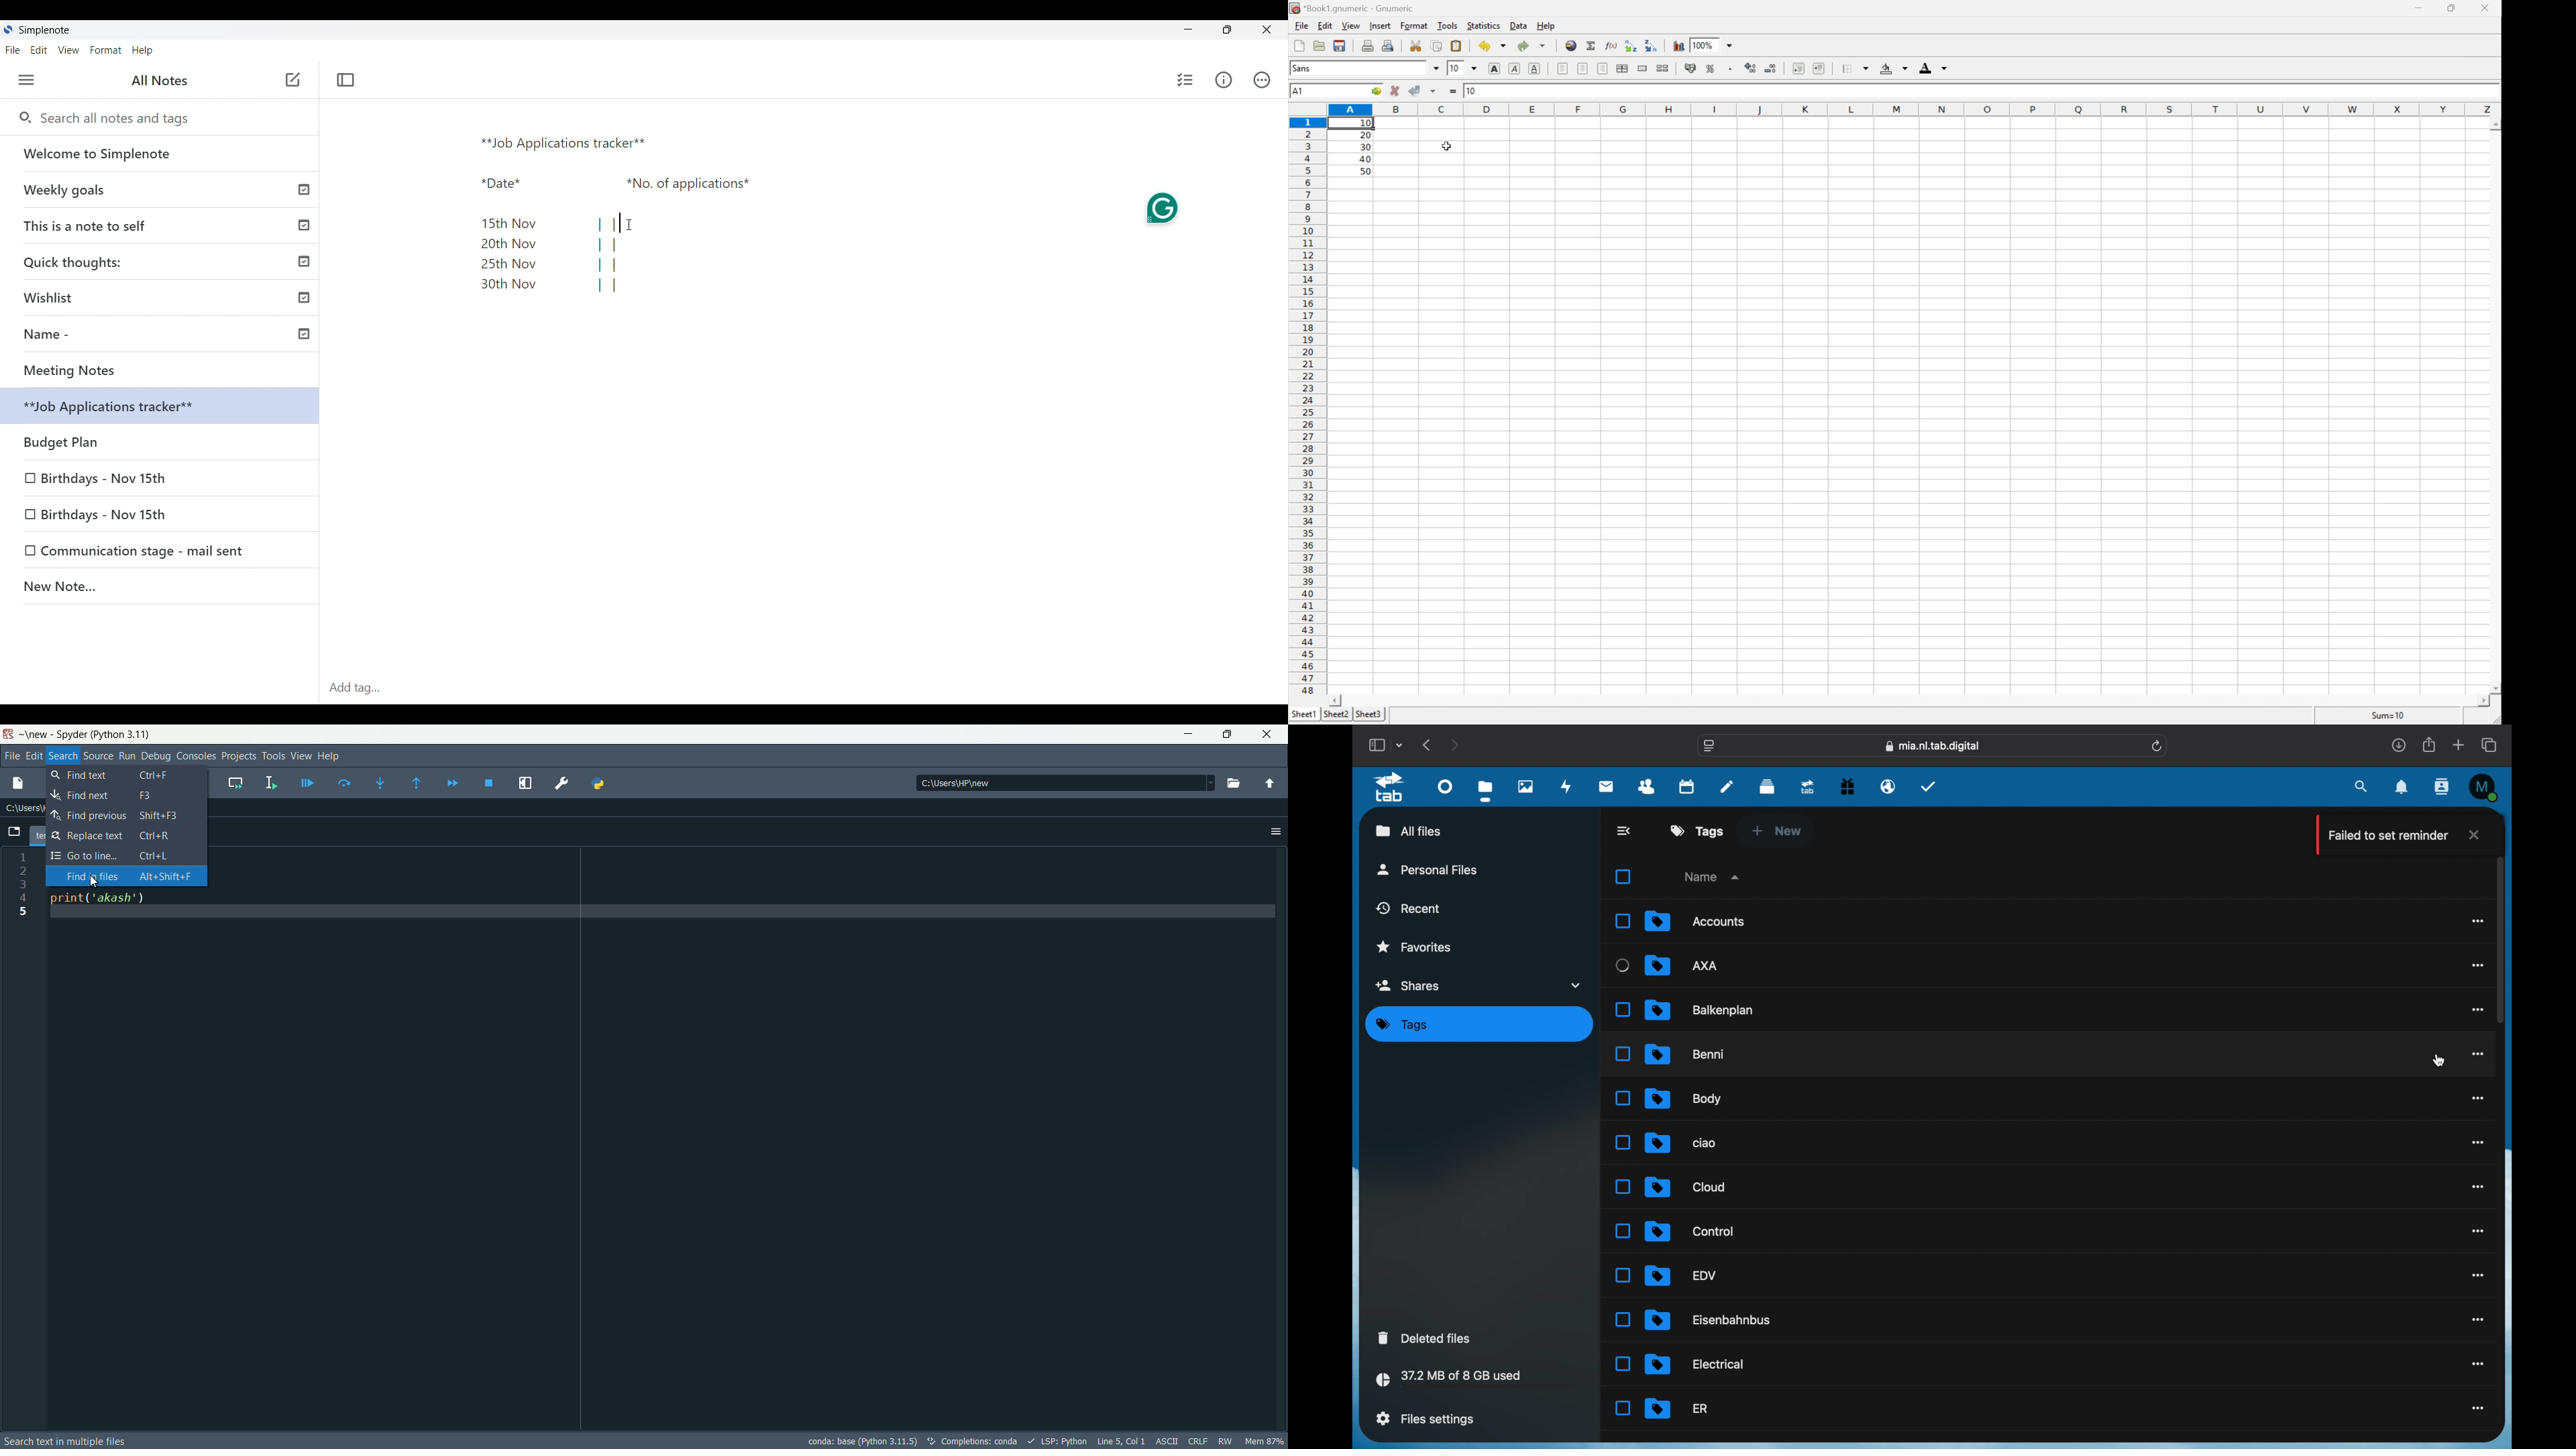 The image size is (2576, 1456). What do you see at coordinates (1338, 700) in the screenshot?
I see `Scroll left` at bounding box center [1338, 700].